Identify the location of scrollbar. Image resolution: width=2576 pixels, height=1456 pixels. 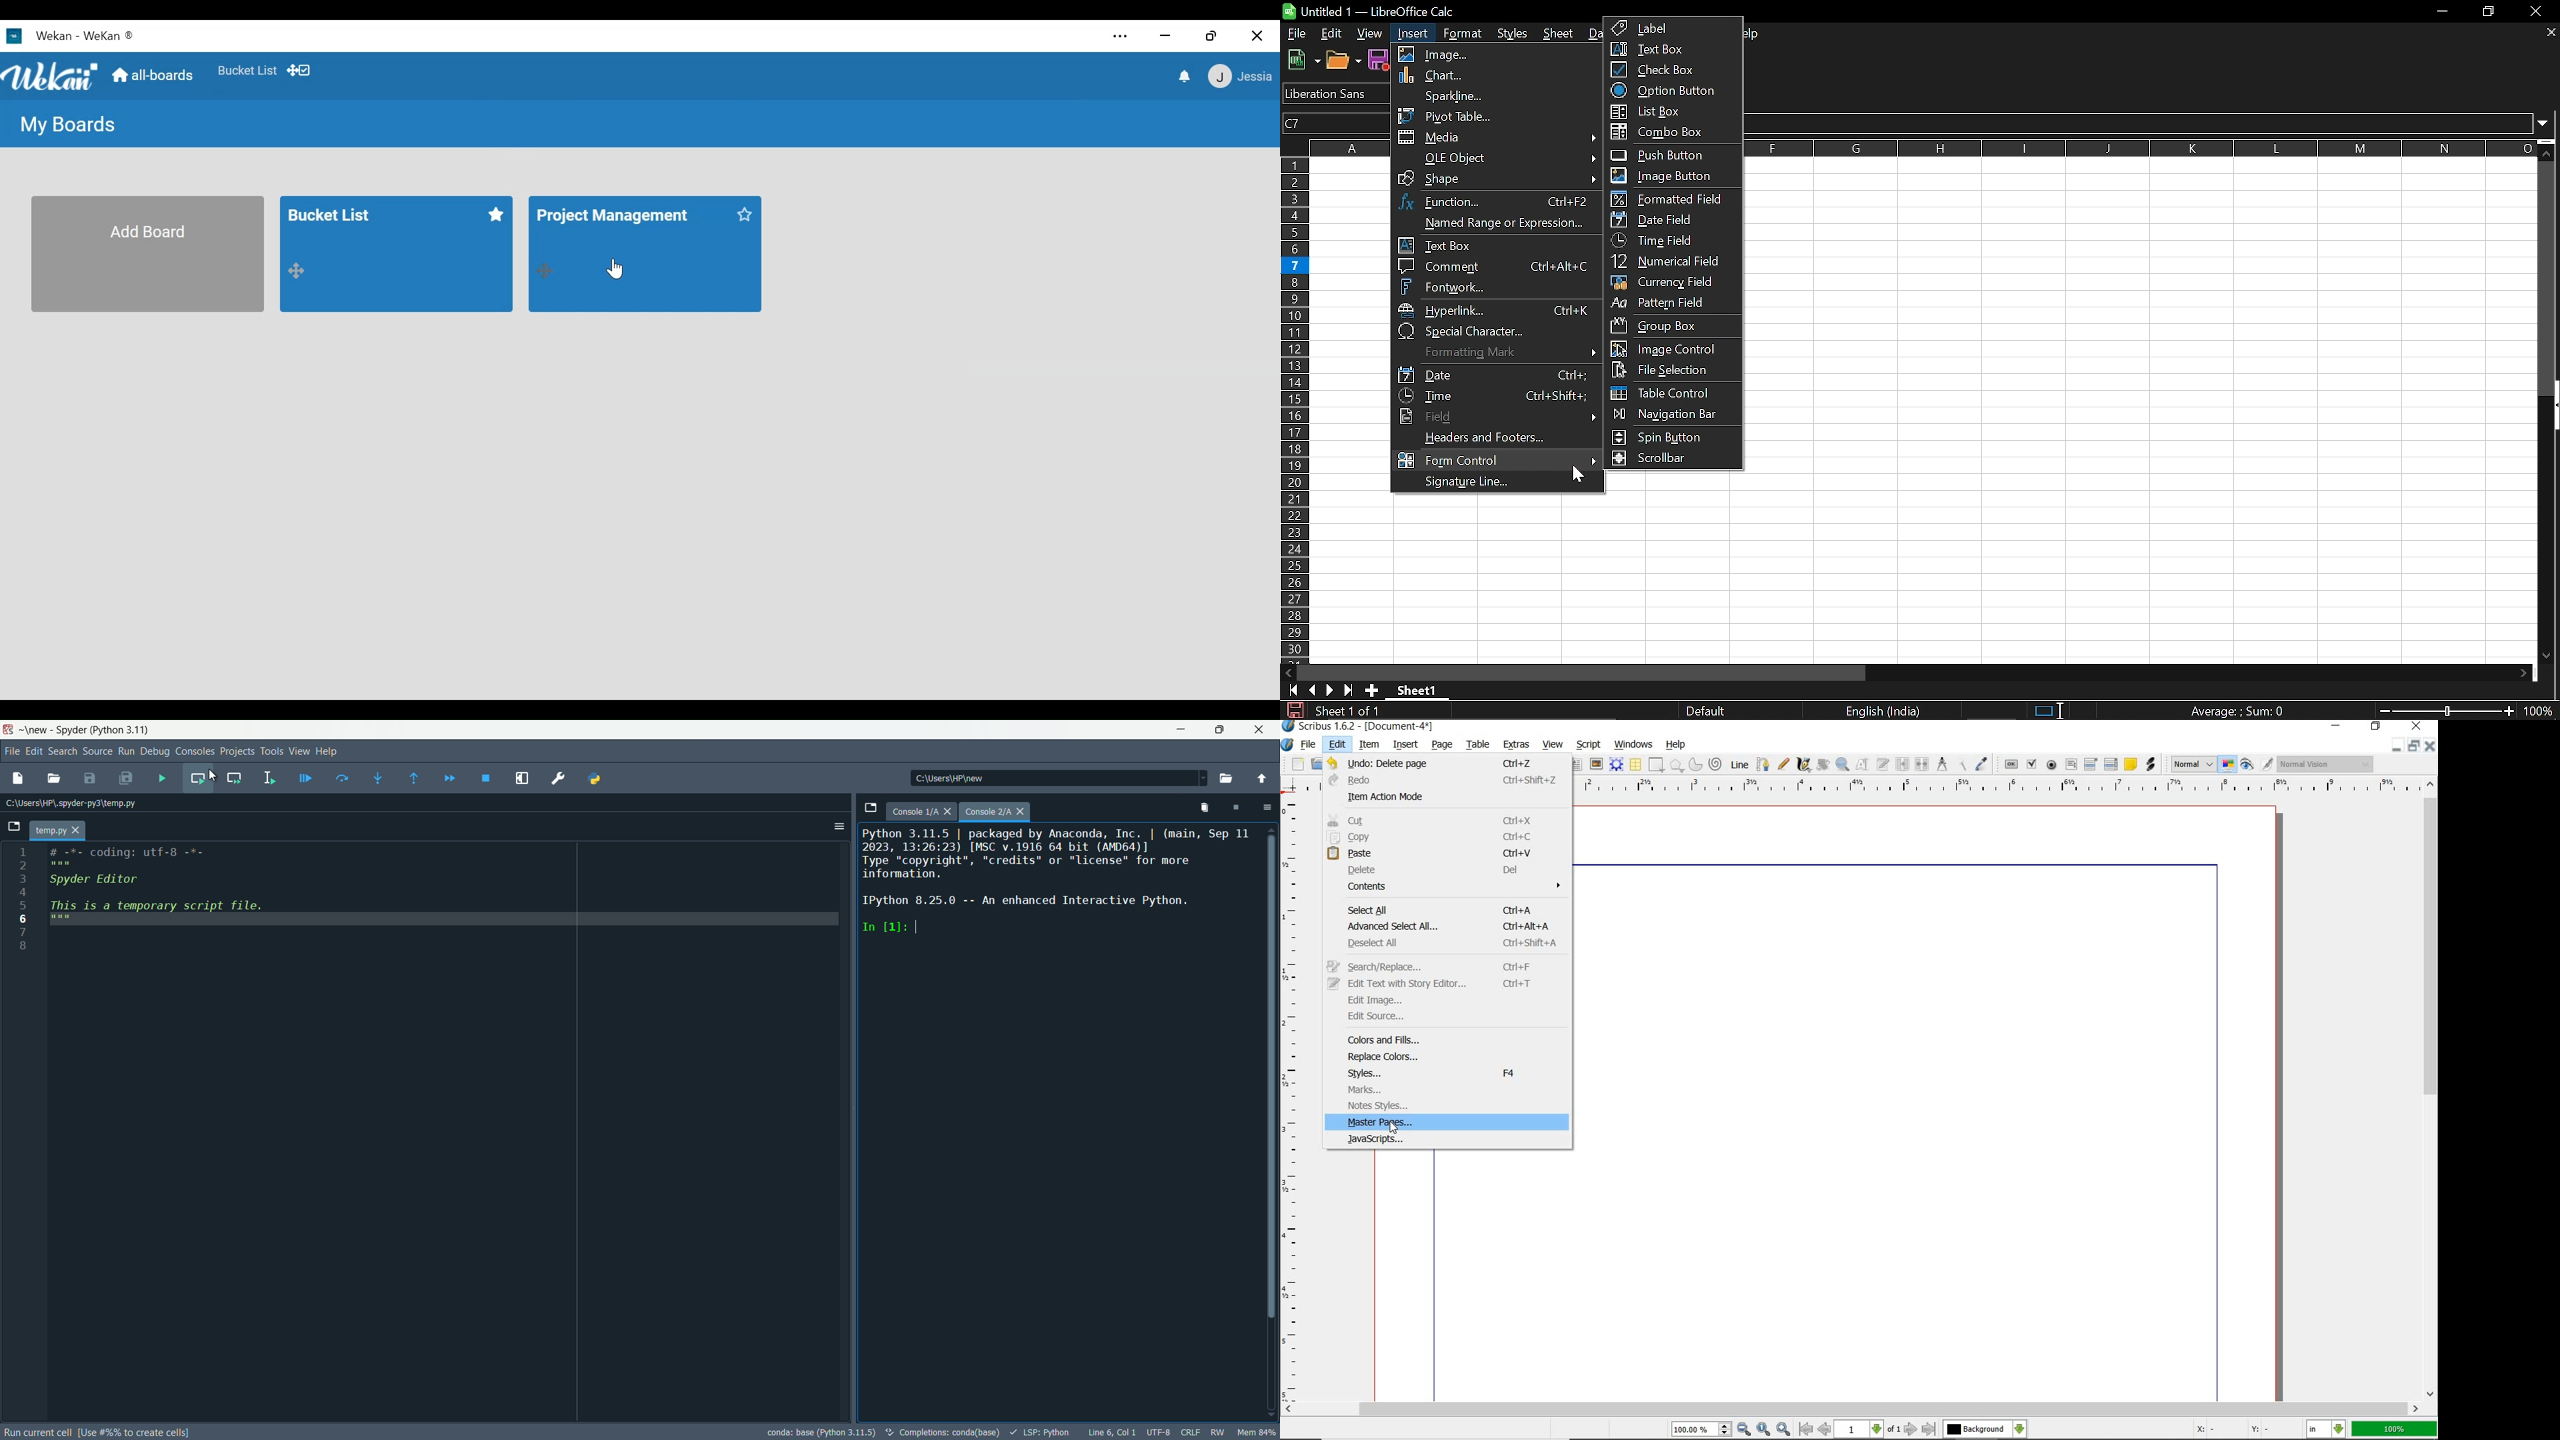
(1852, 1409).